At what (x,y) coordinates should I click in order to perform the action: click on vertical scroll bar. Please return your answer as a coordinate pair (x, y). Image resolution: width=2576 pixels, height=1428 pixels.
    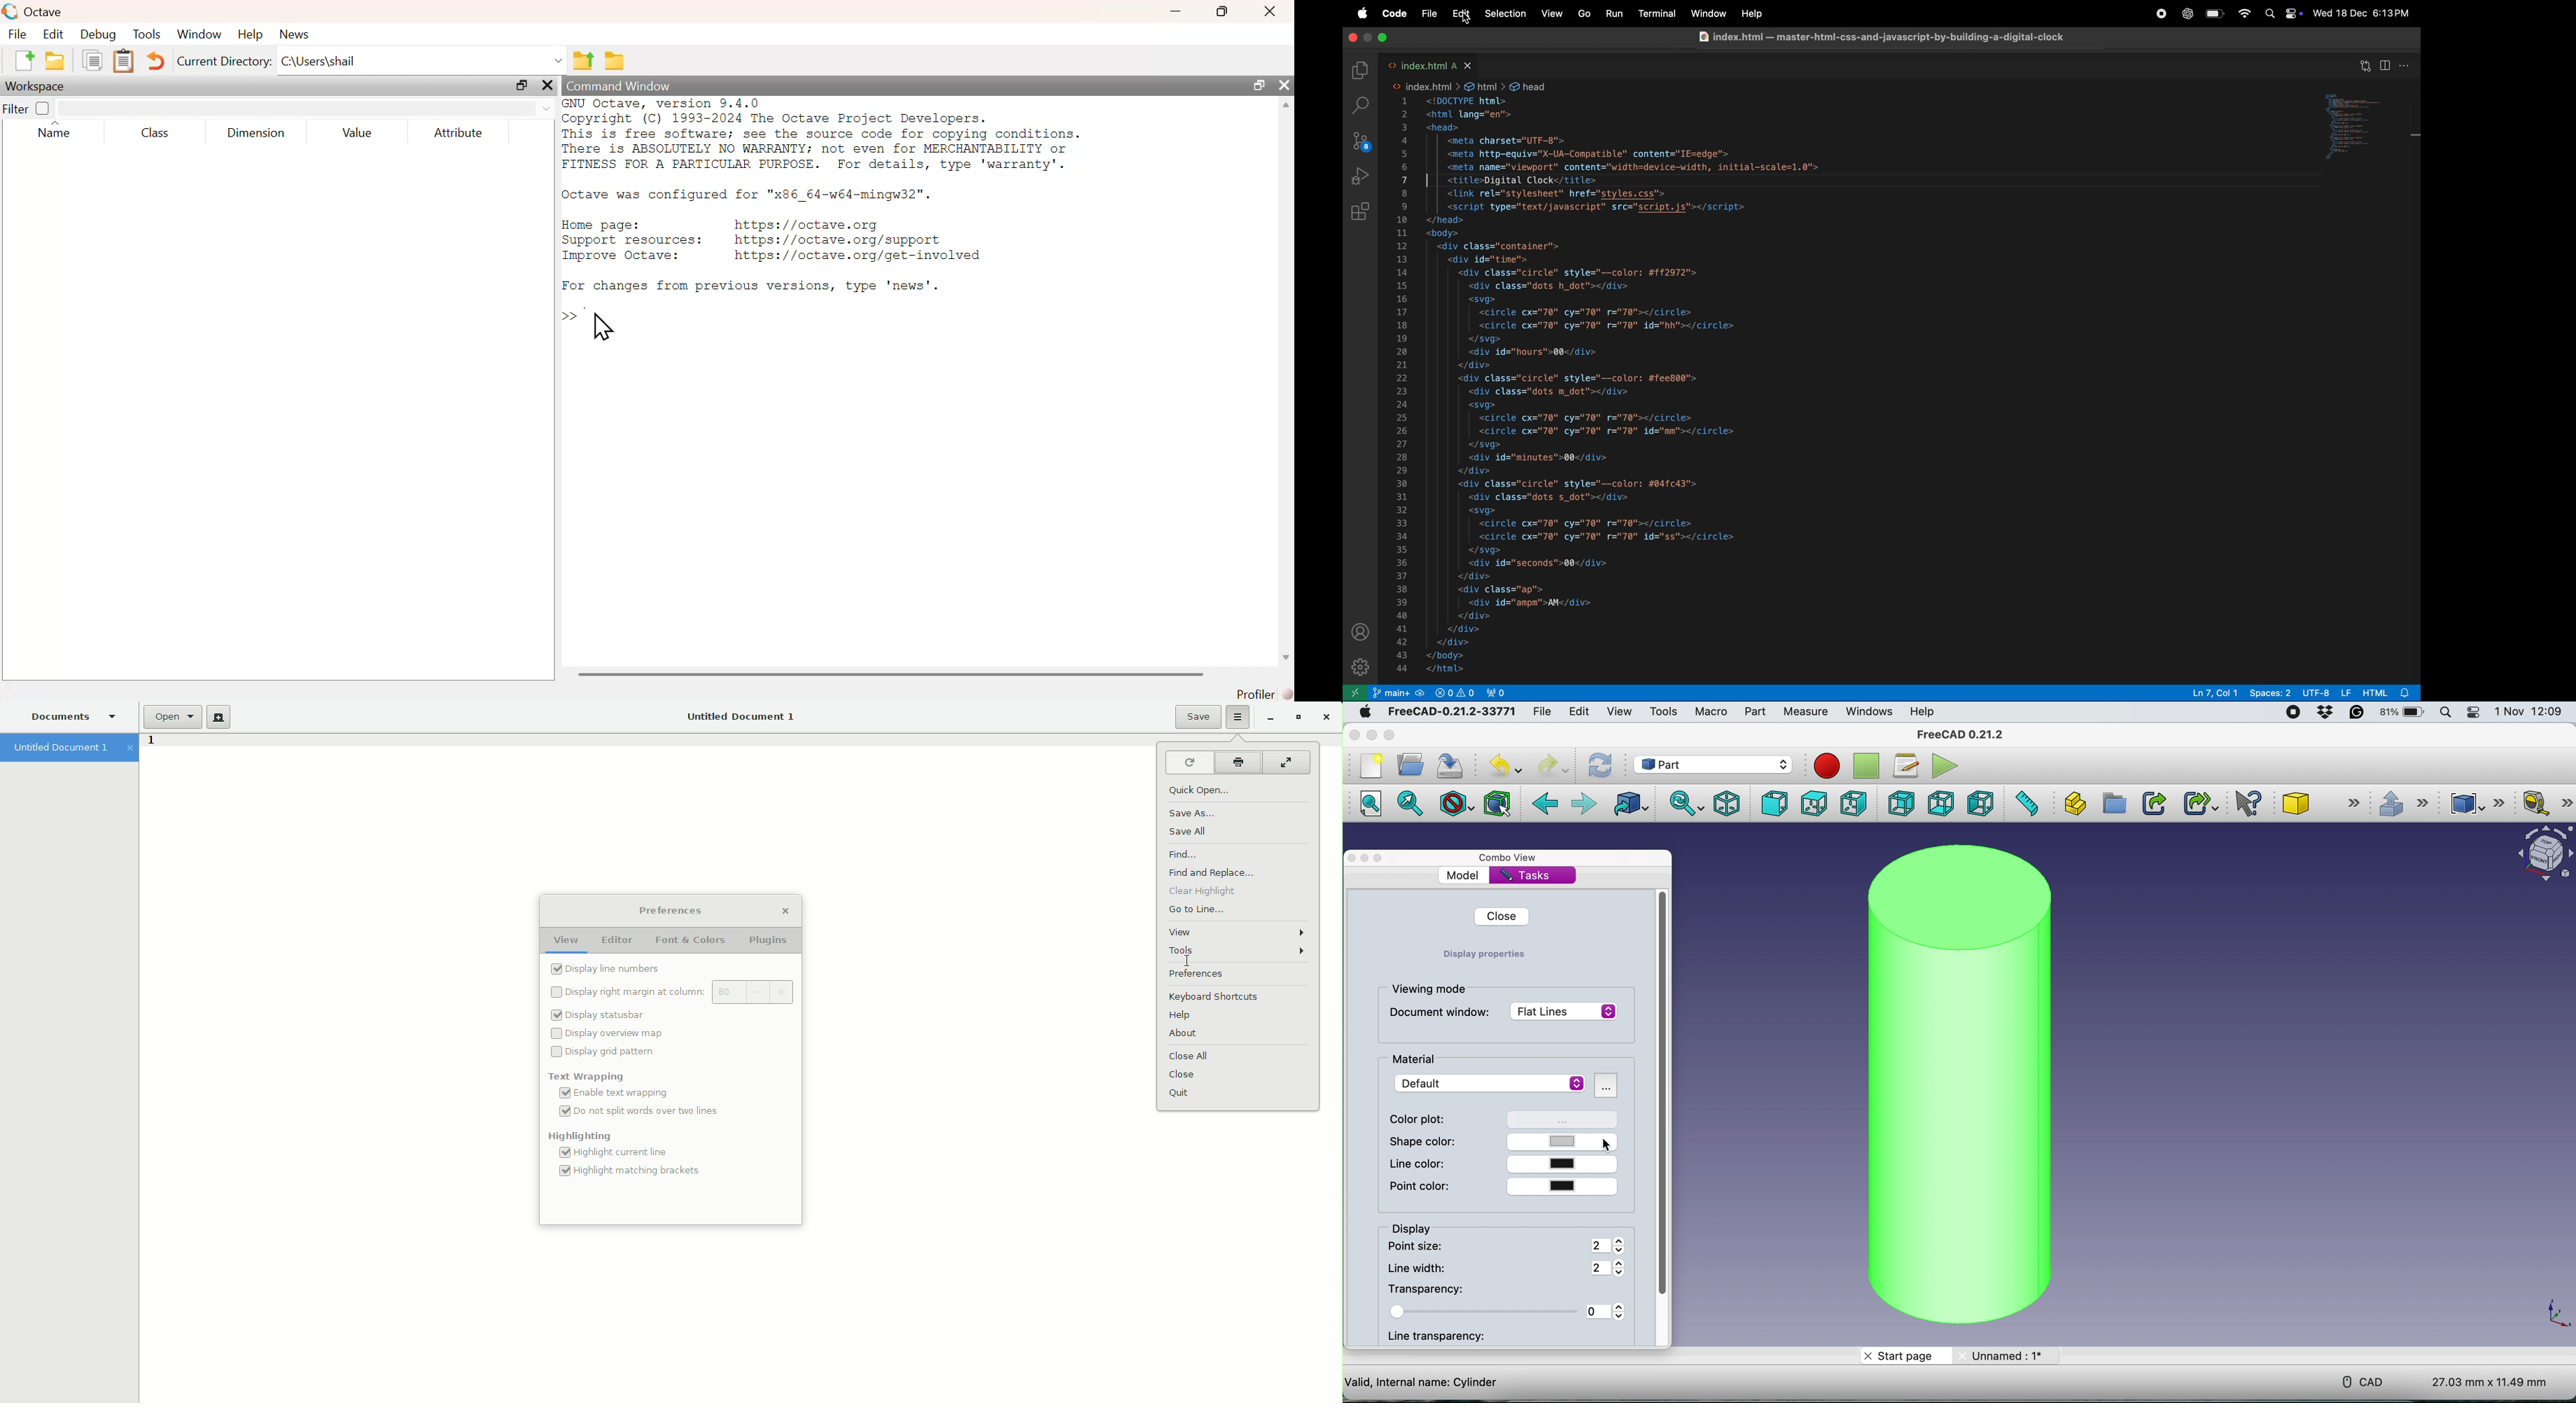
    Looking at the image, I should click on (1665, 1095).